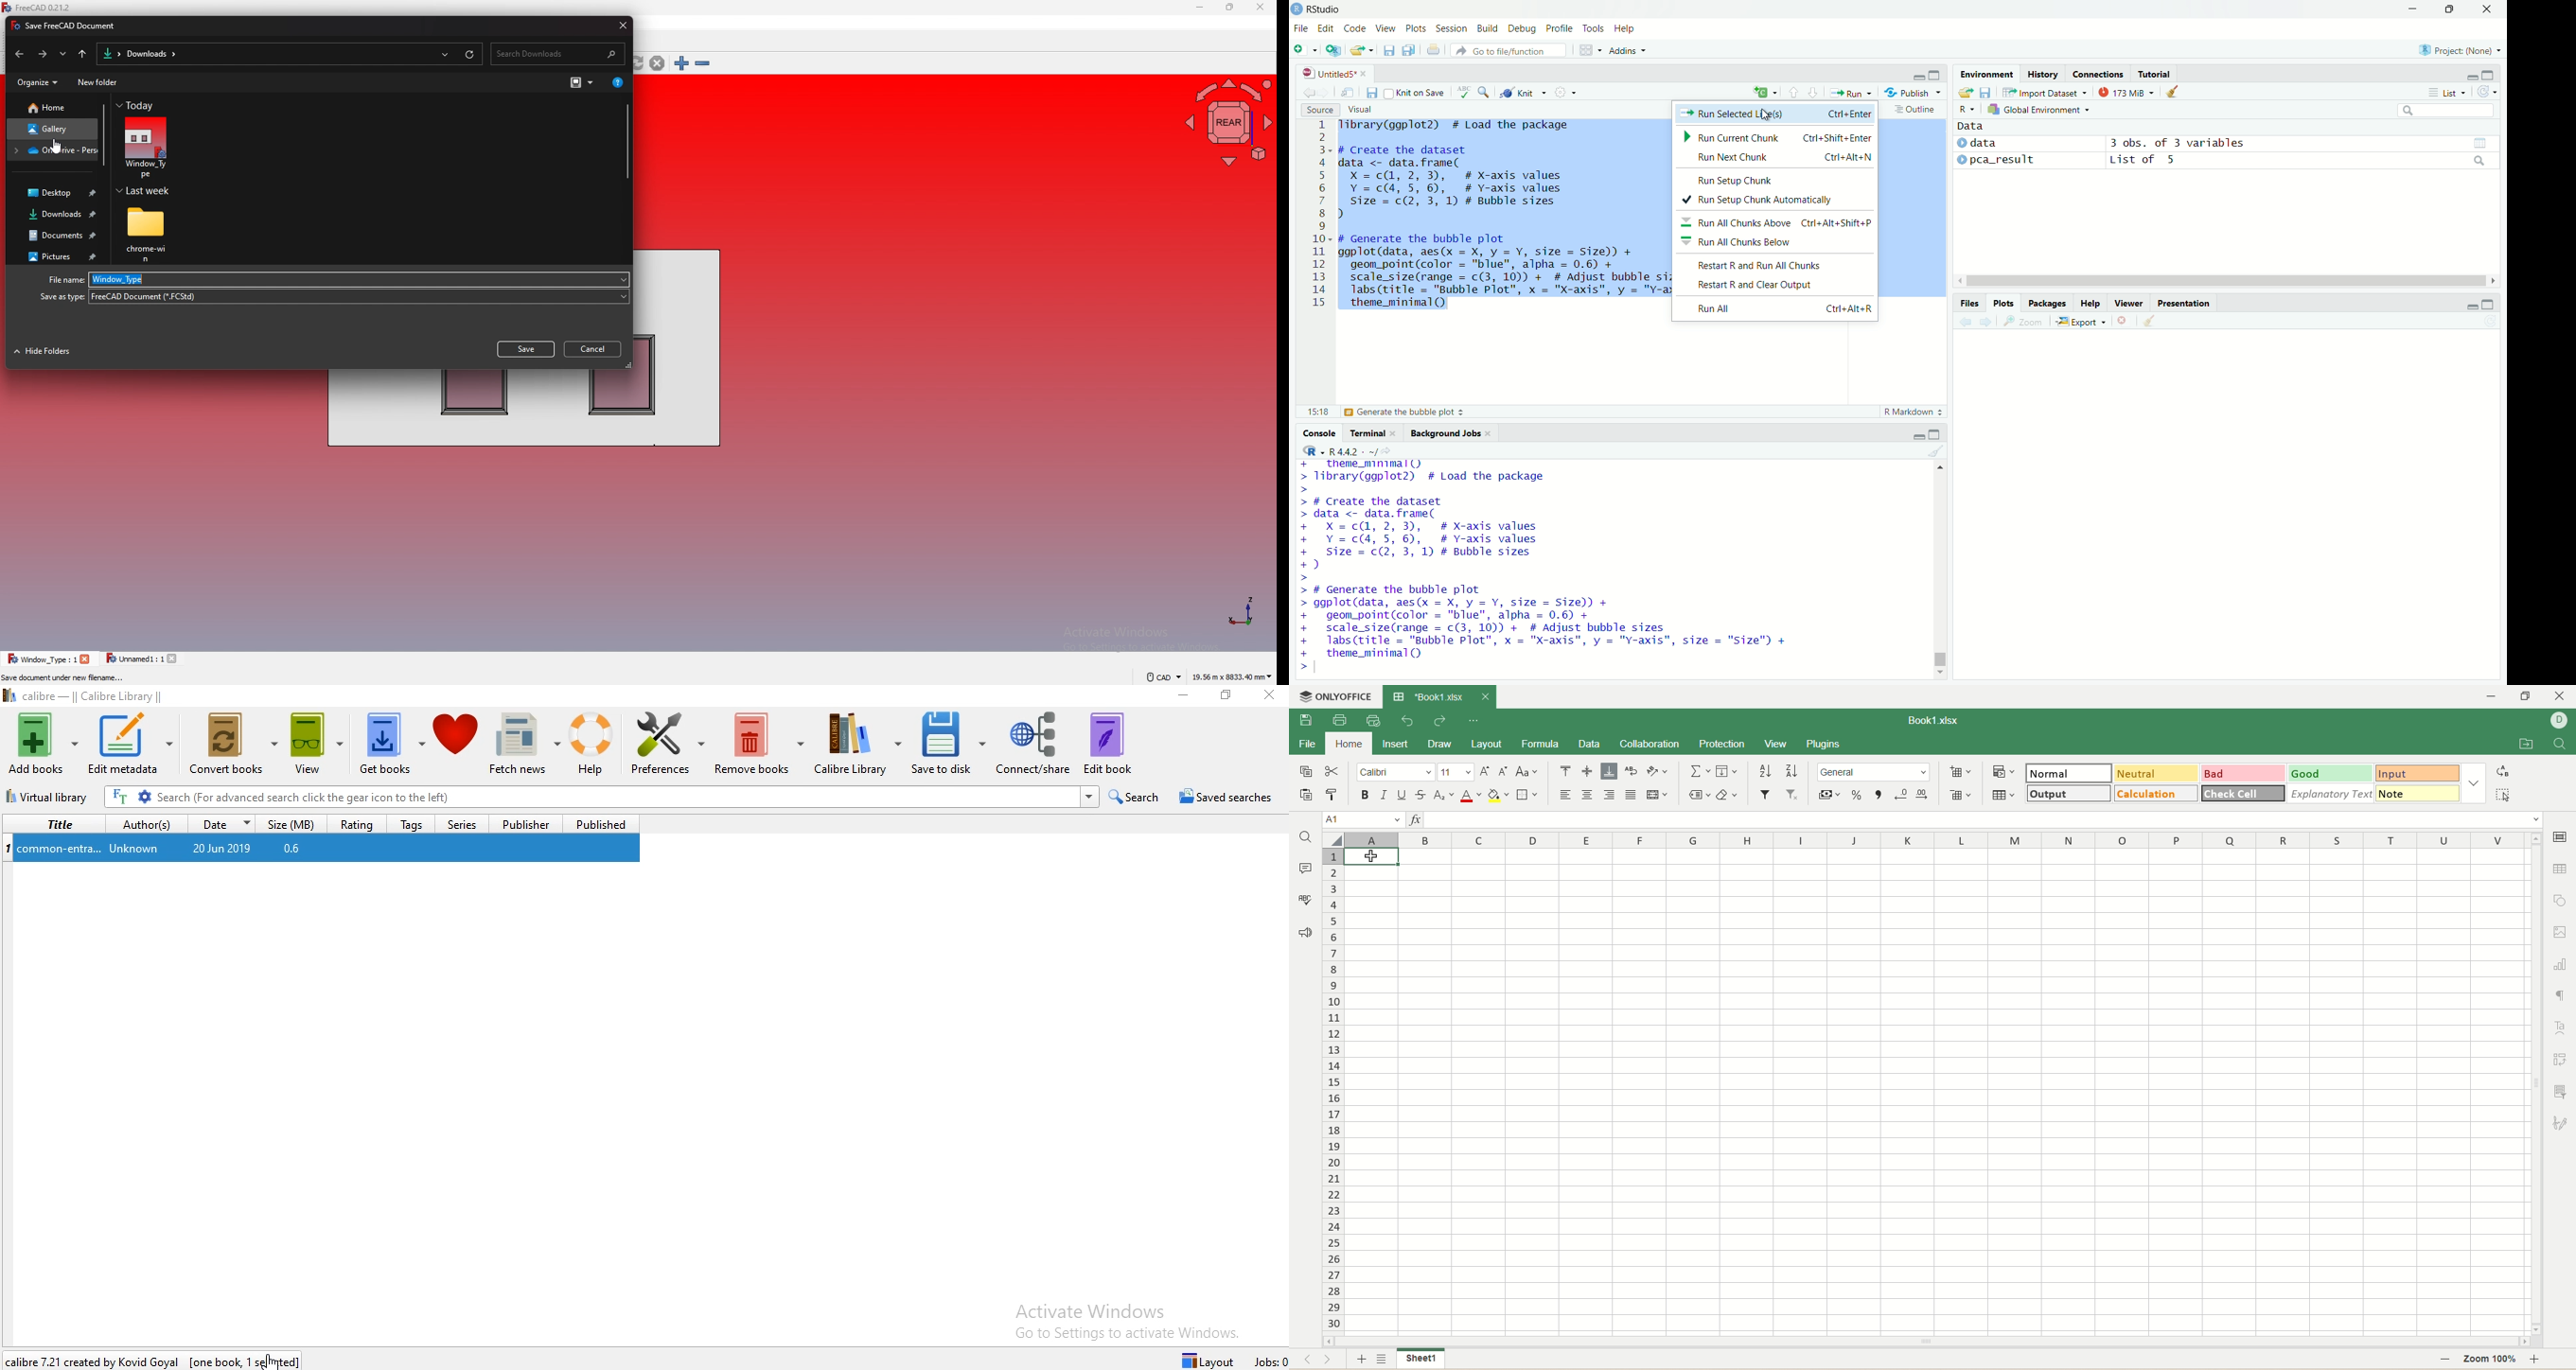 The width and height of the screenshot is (2576, 1372). Describe the element at coordinates (1937, 450) in the screenshot. I see `clear console` at that location.